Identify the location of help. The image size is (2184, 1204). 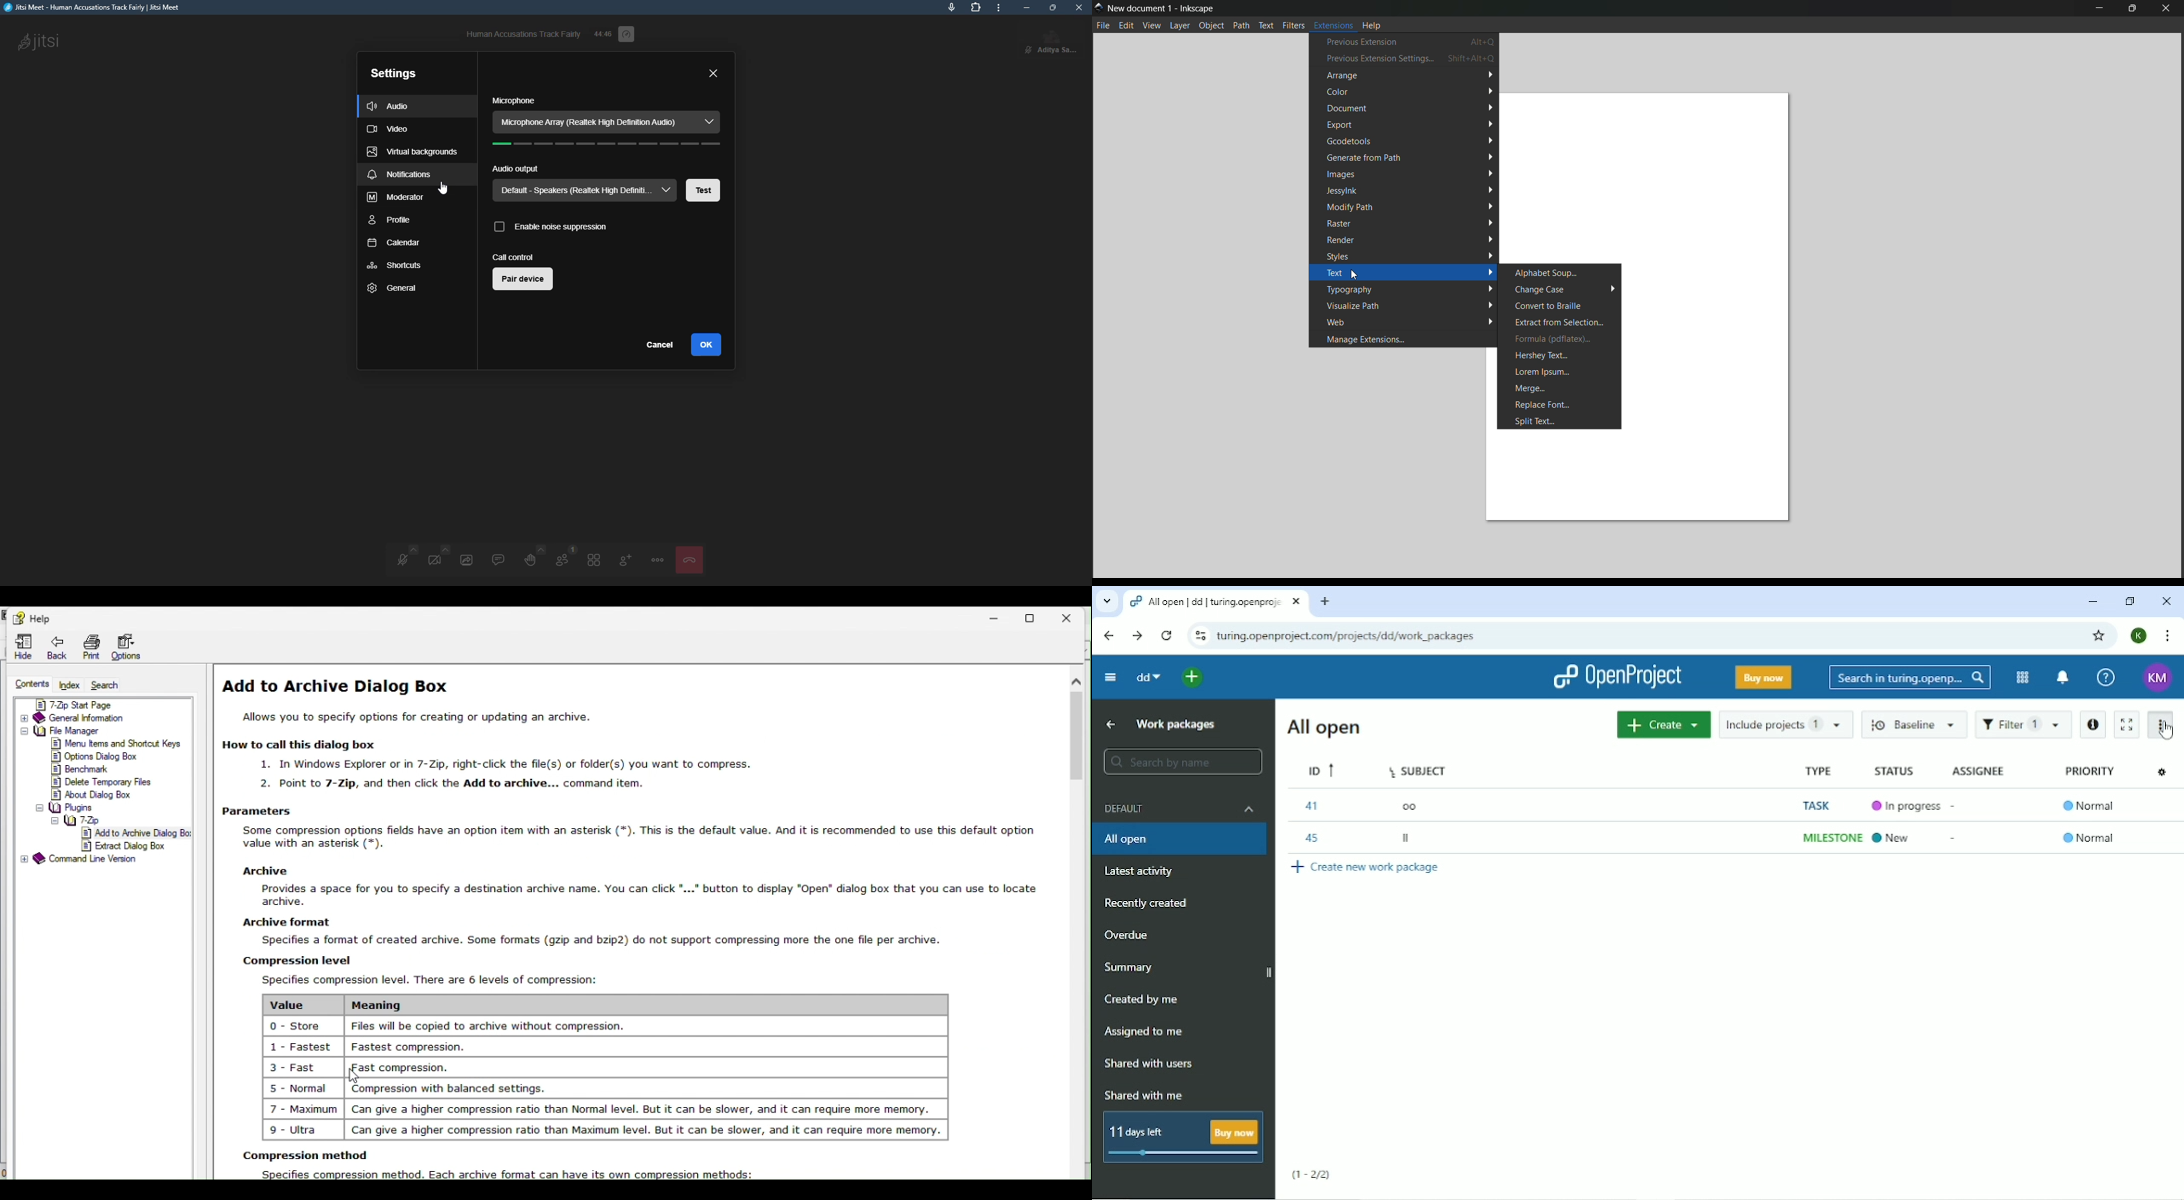
(1373, 24).